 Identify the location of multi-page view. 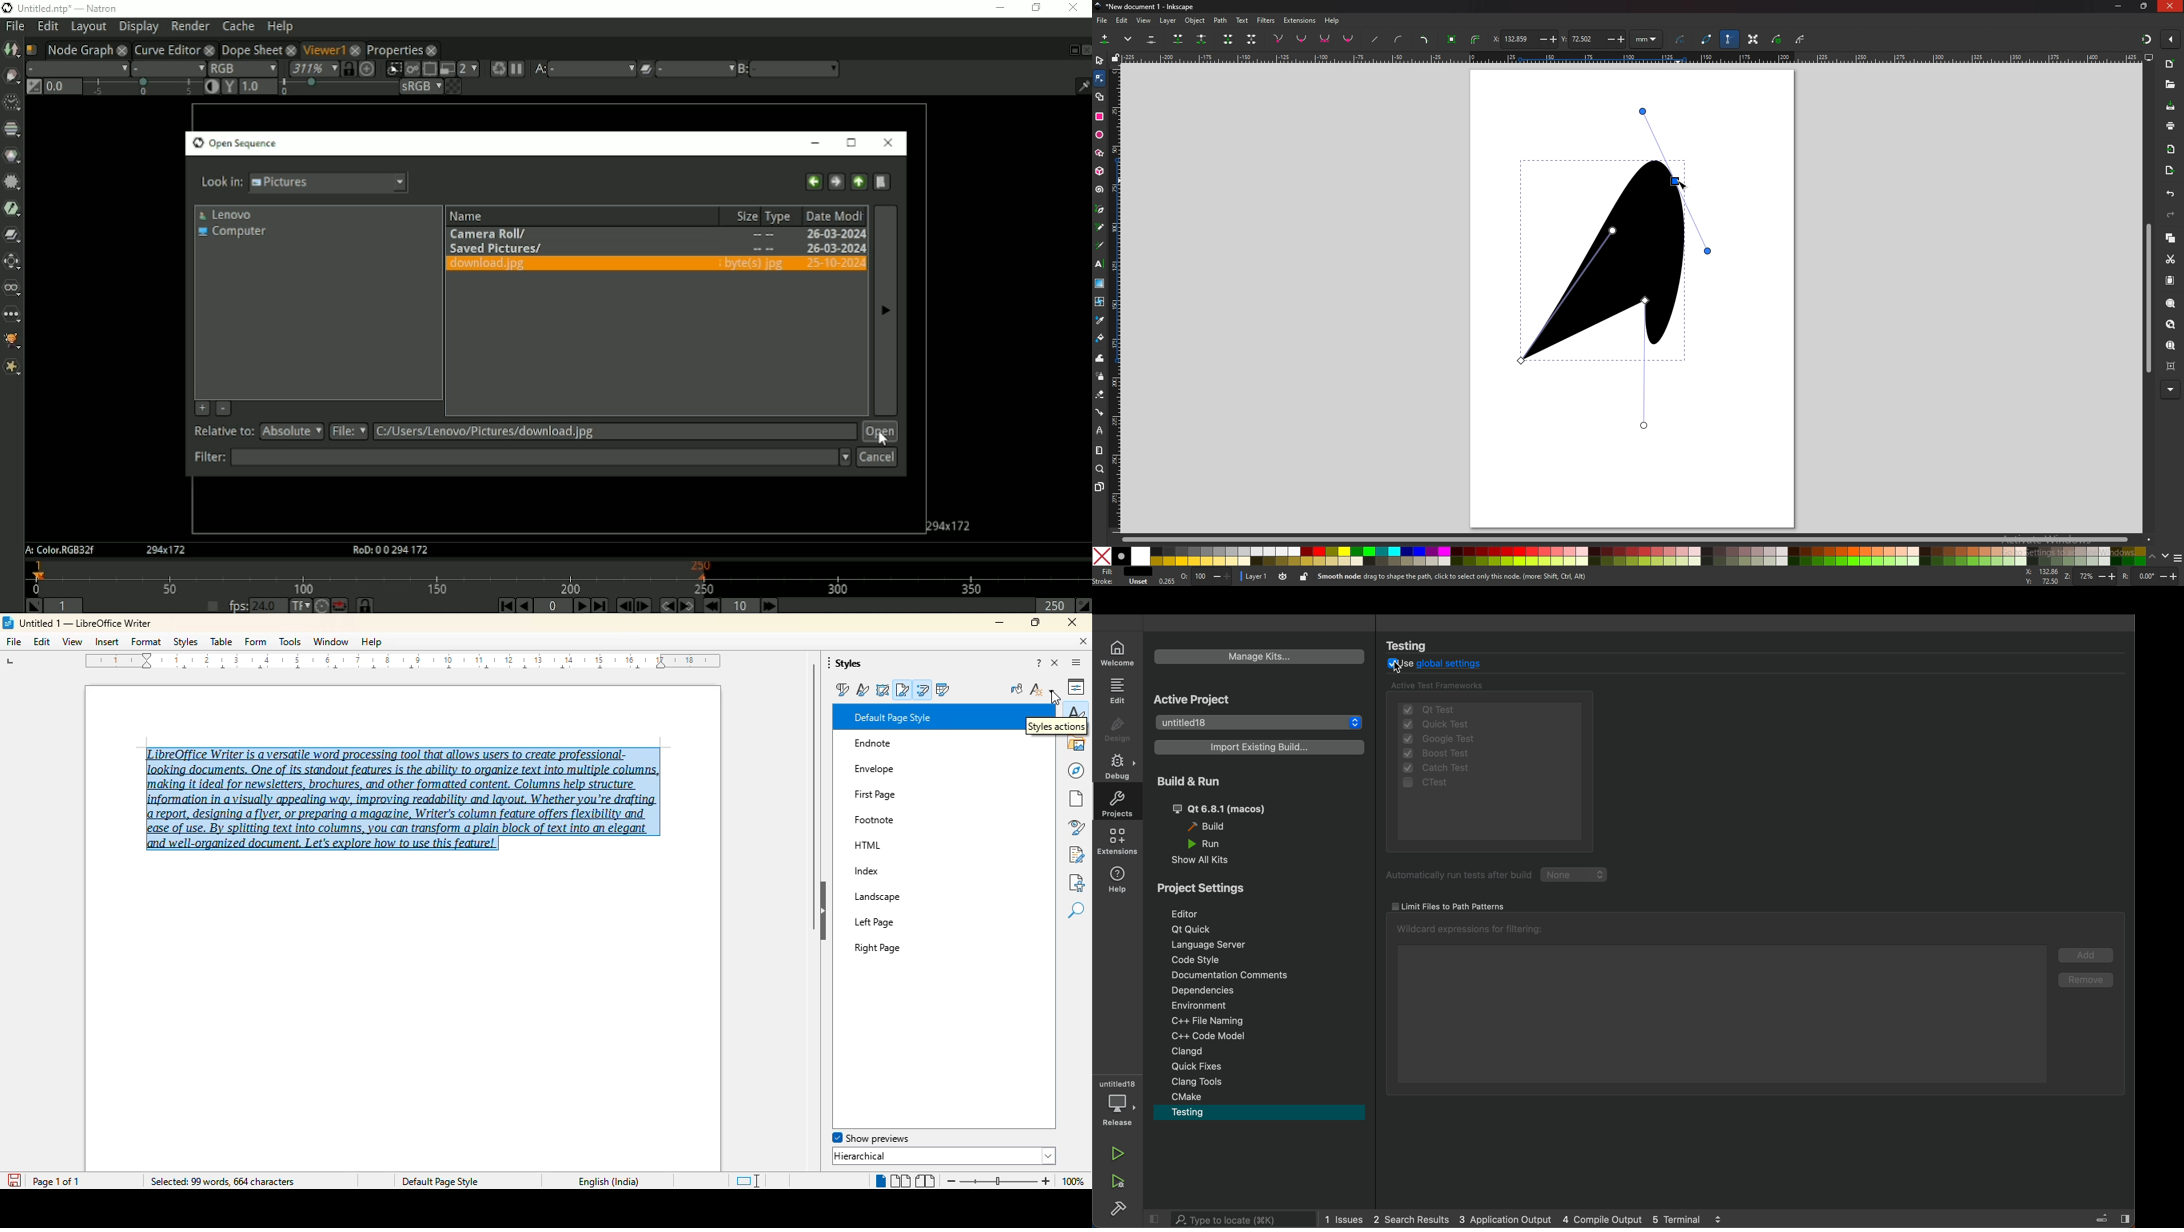
(899, 1181).